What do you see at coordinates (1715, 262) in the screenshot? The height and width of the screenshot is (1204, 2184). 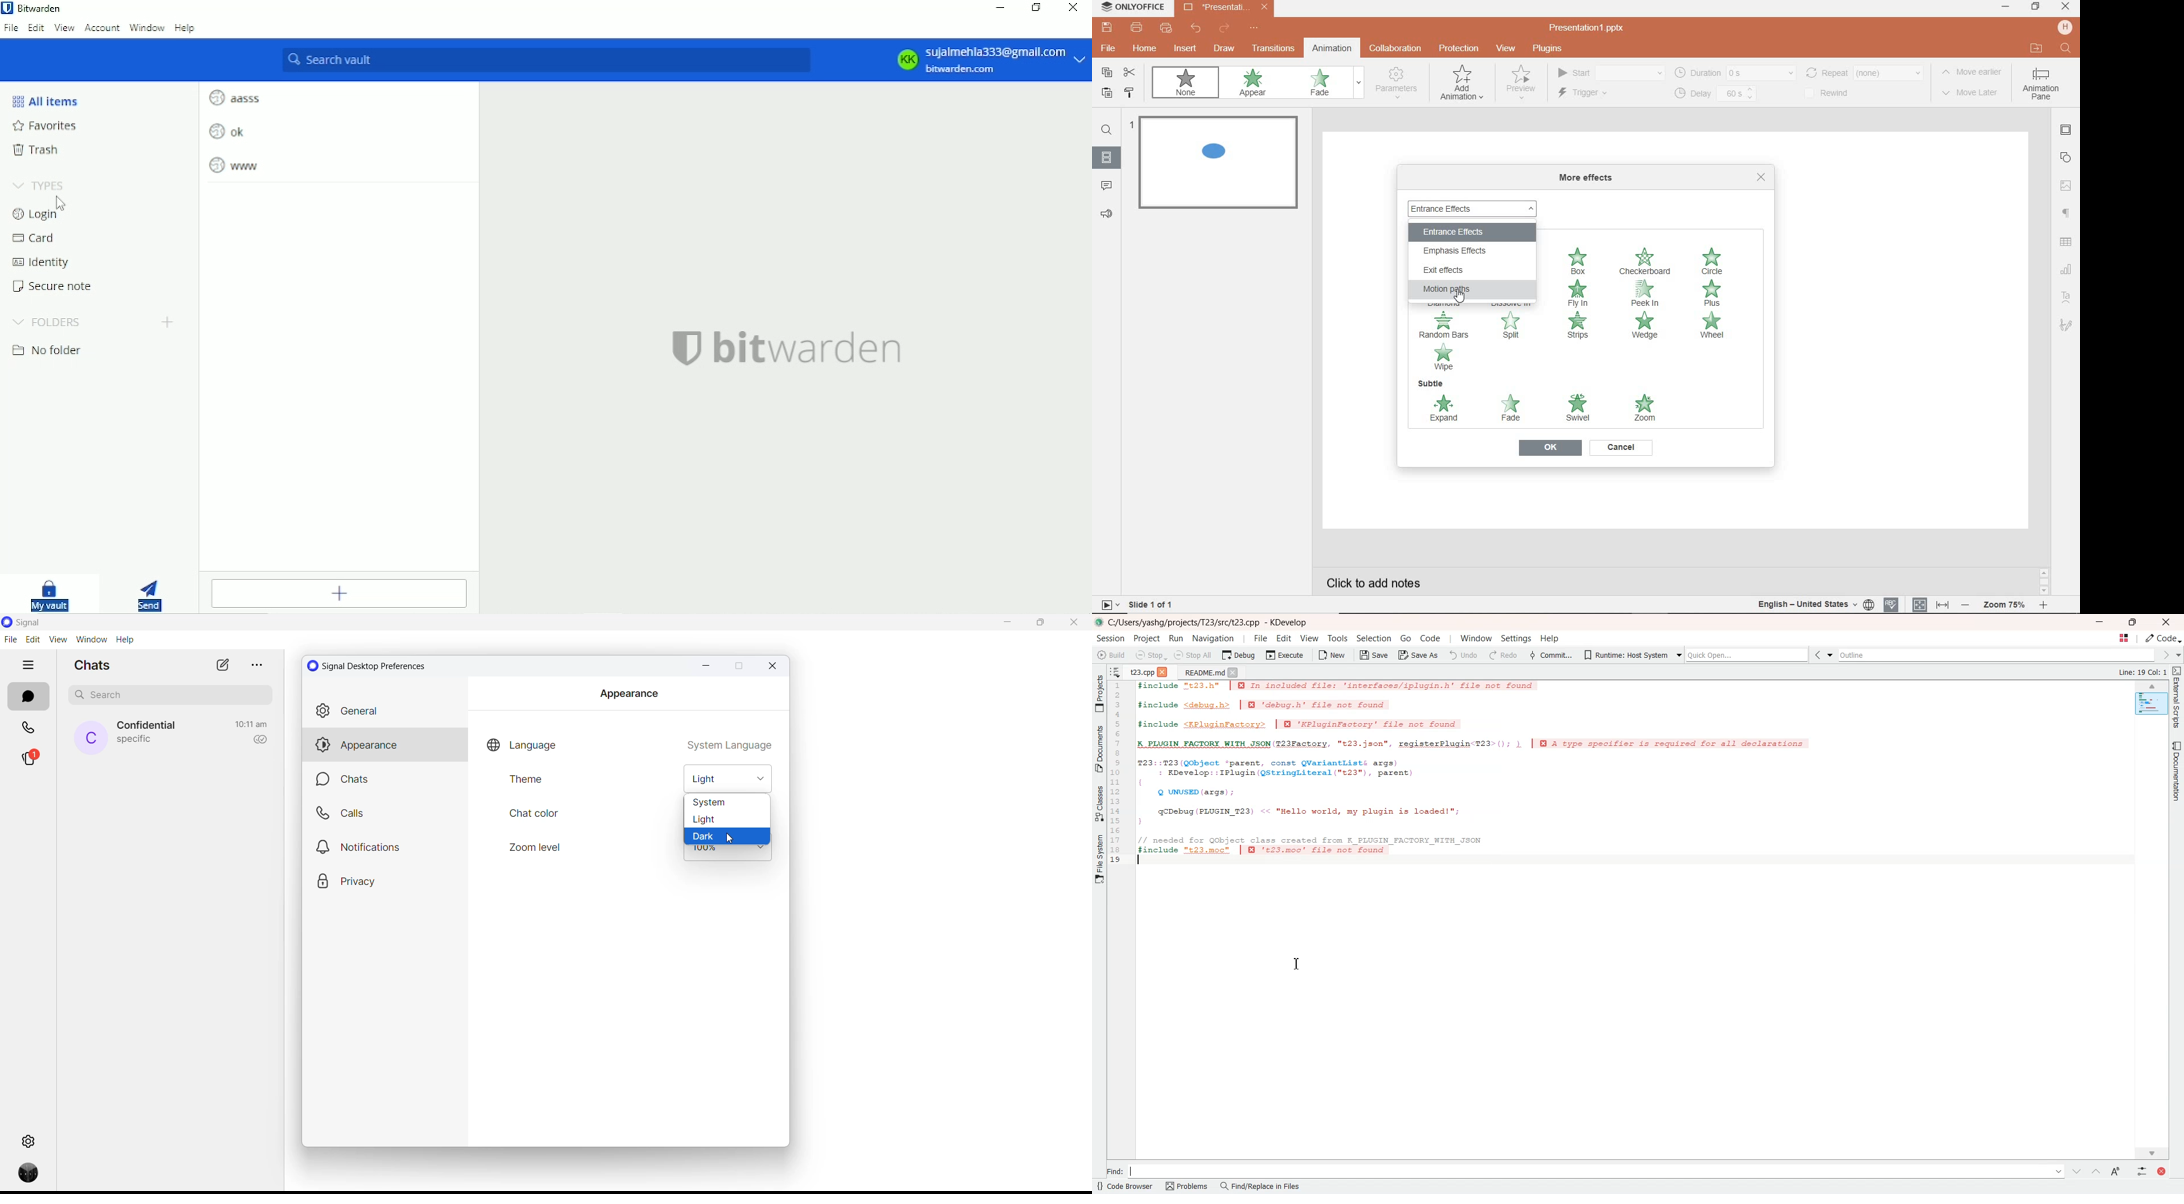 I see `CIRCLE` at bounding box center [1715, 262].